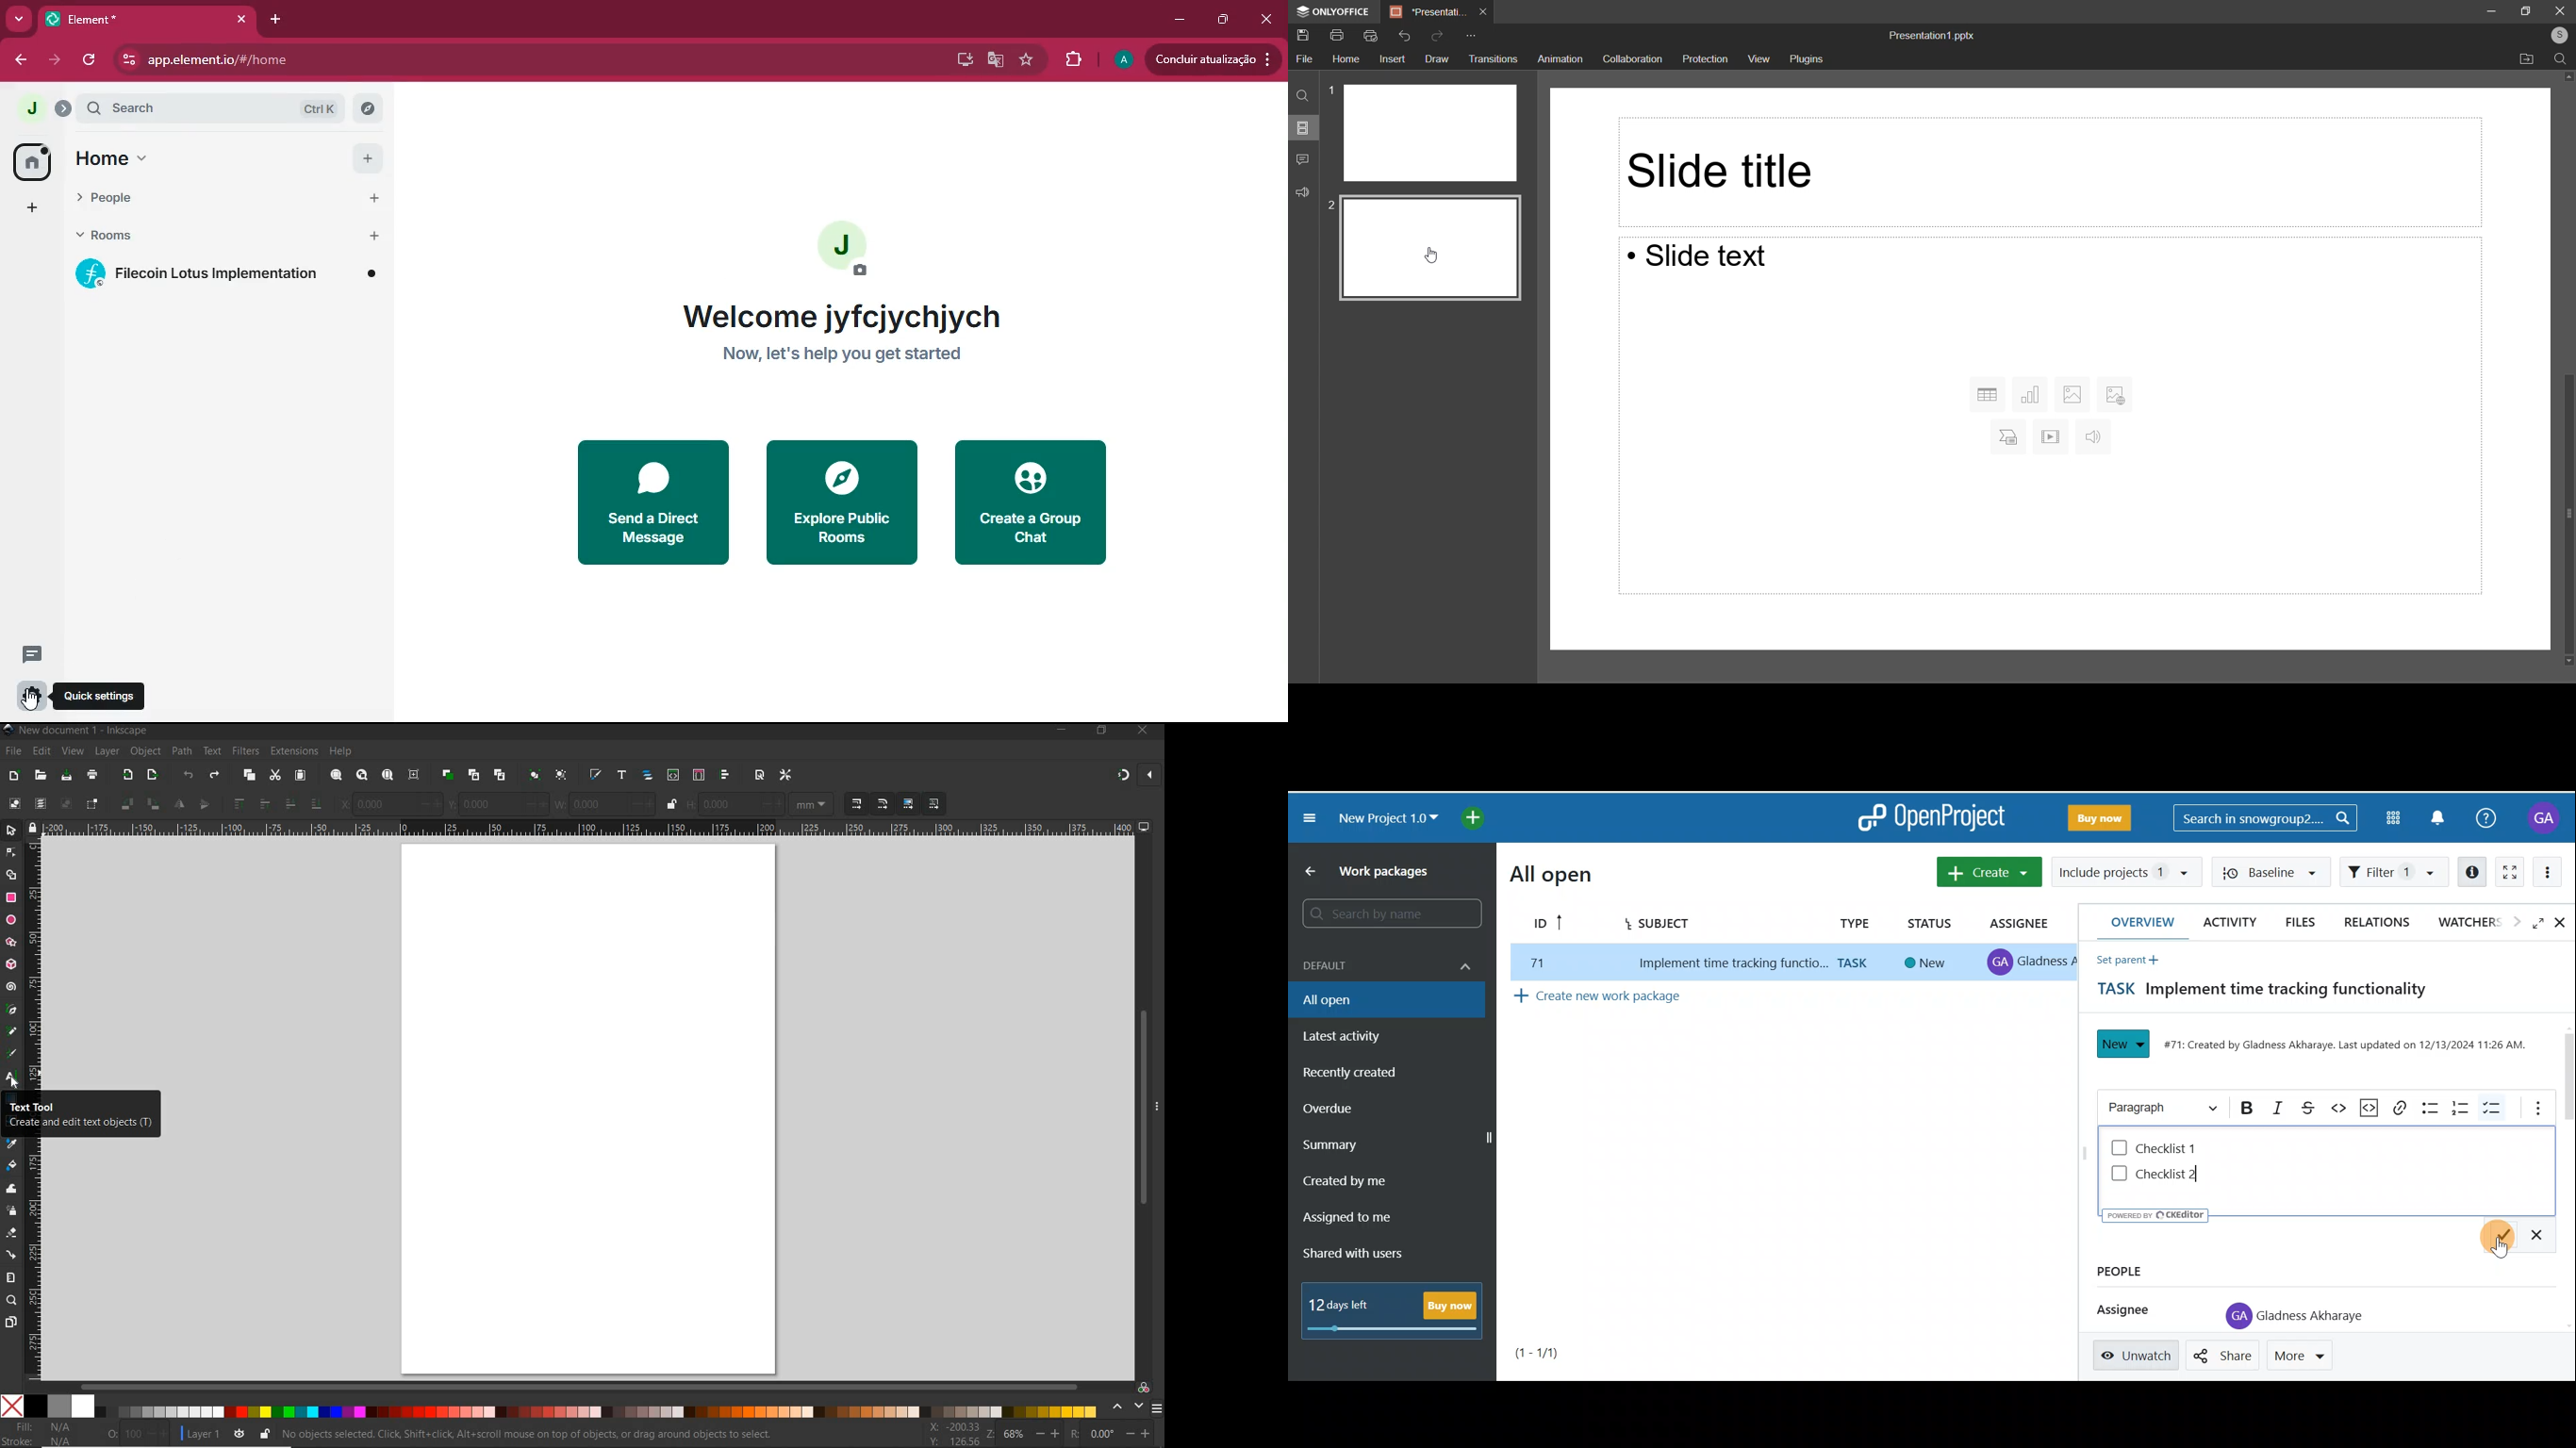 This screenshot has height=1456, width=2576. What do you see at coordinates (533, 775) in the screenshot?
I see `group` at bounding box center [533, 775].